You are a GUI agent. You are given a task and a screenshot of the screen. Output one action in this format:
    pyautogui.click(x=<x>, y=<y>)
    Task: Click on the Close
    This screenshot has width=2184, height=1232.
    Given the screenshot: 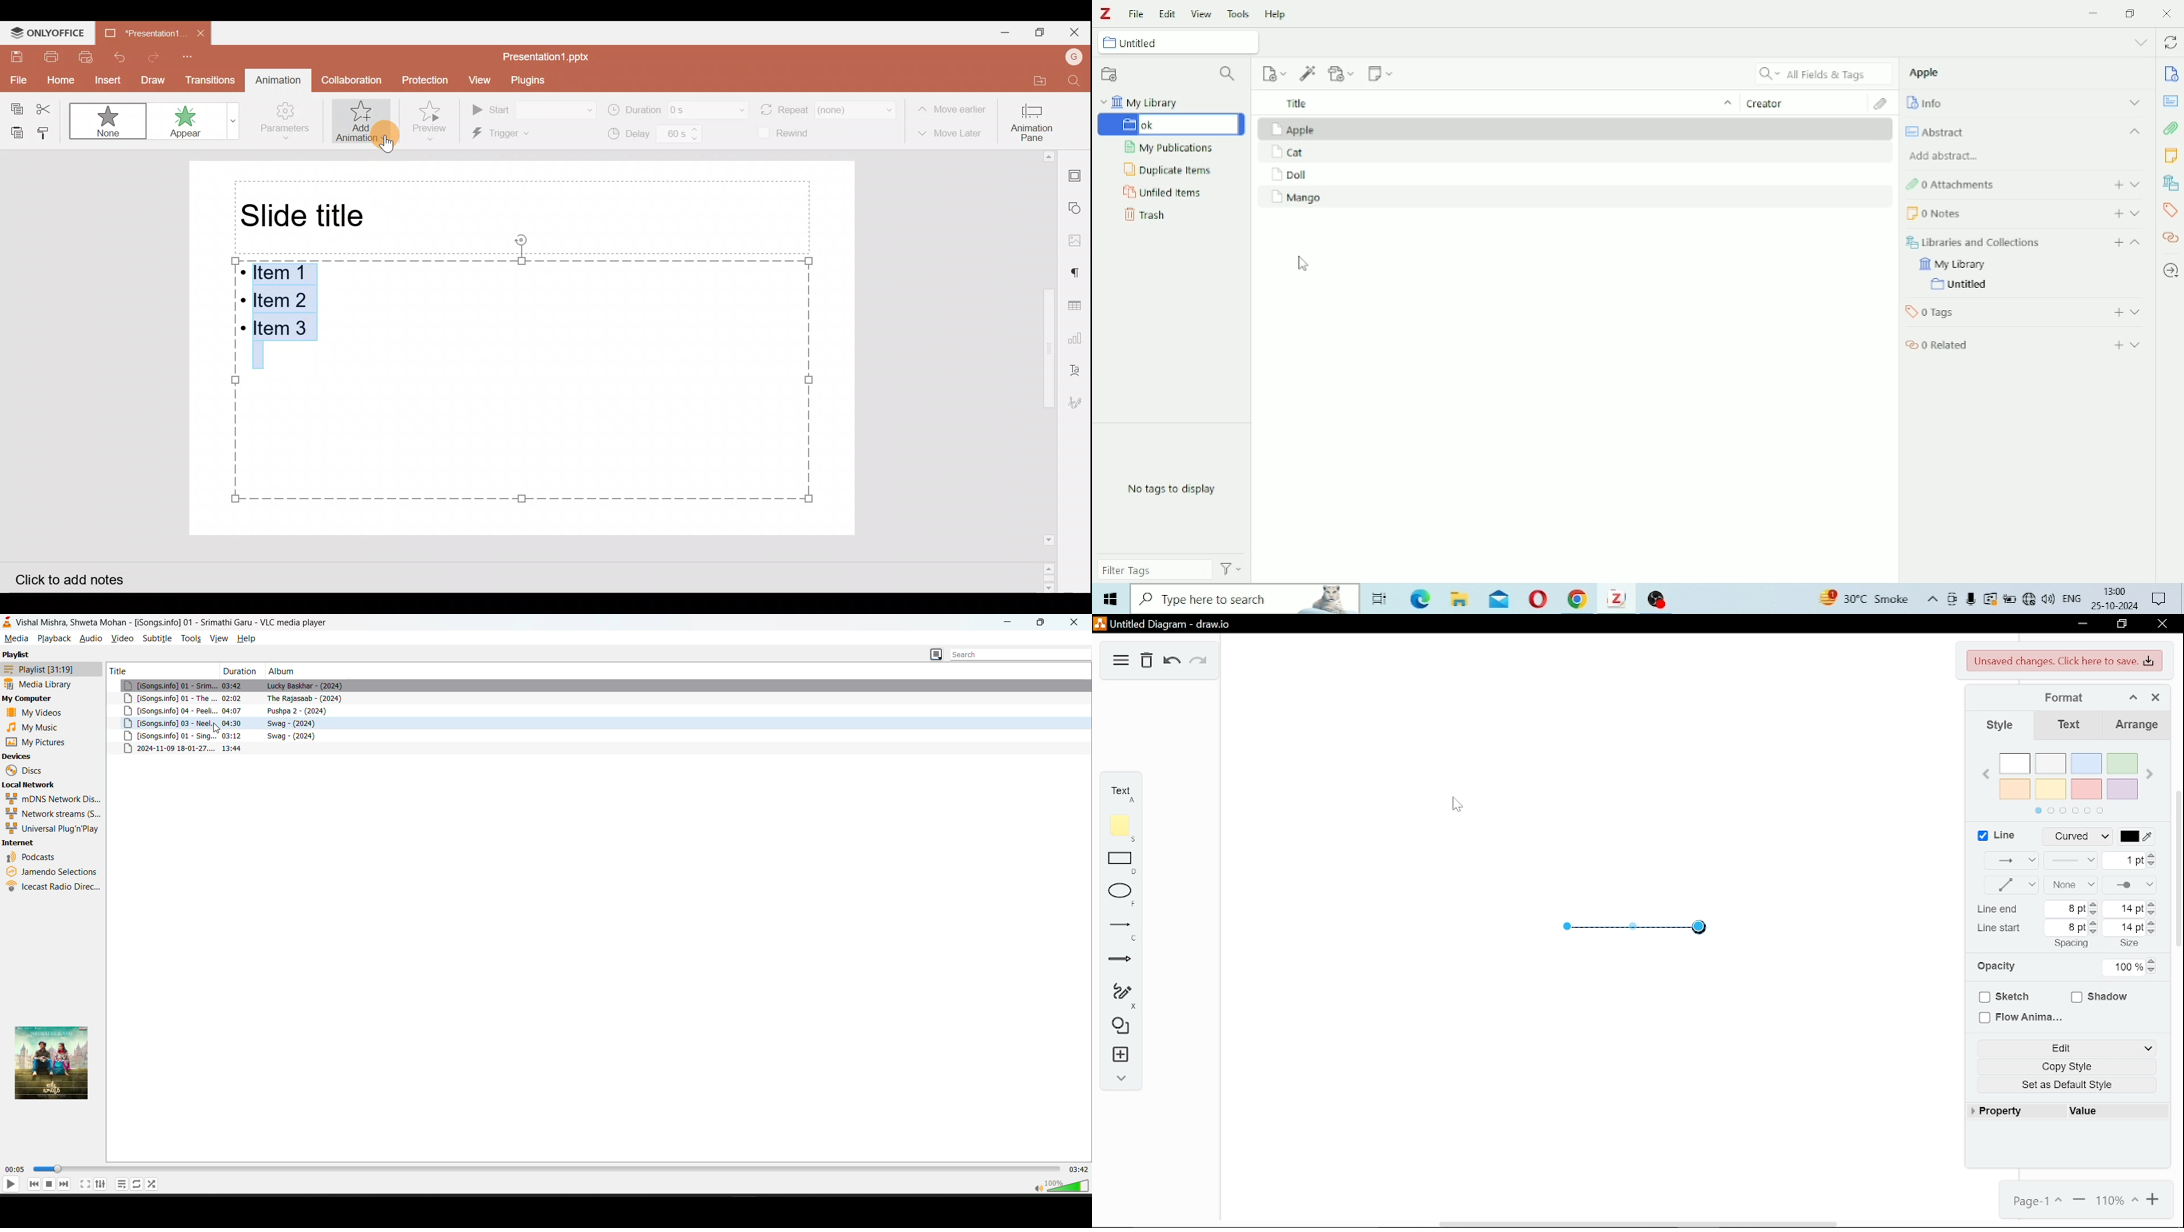 What is the action you would take?
    pyautogui.click(x=1078, y=32)
    